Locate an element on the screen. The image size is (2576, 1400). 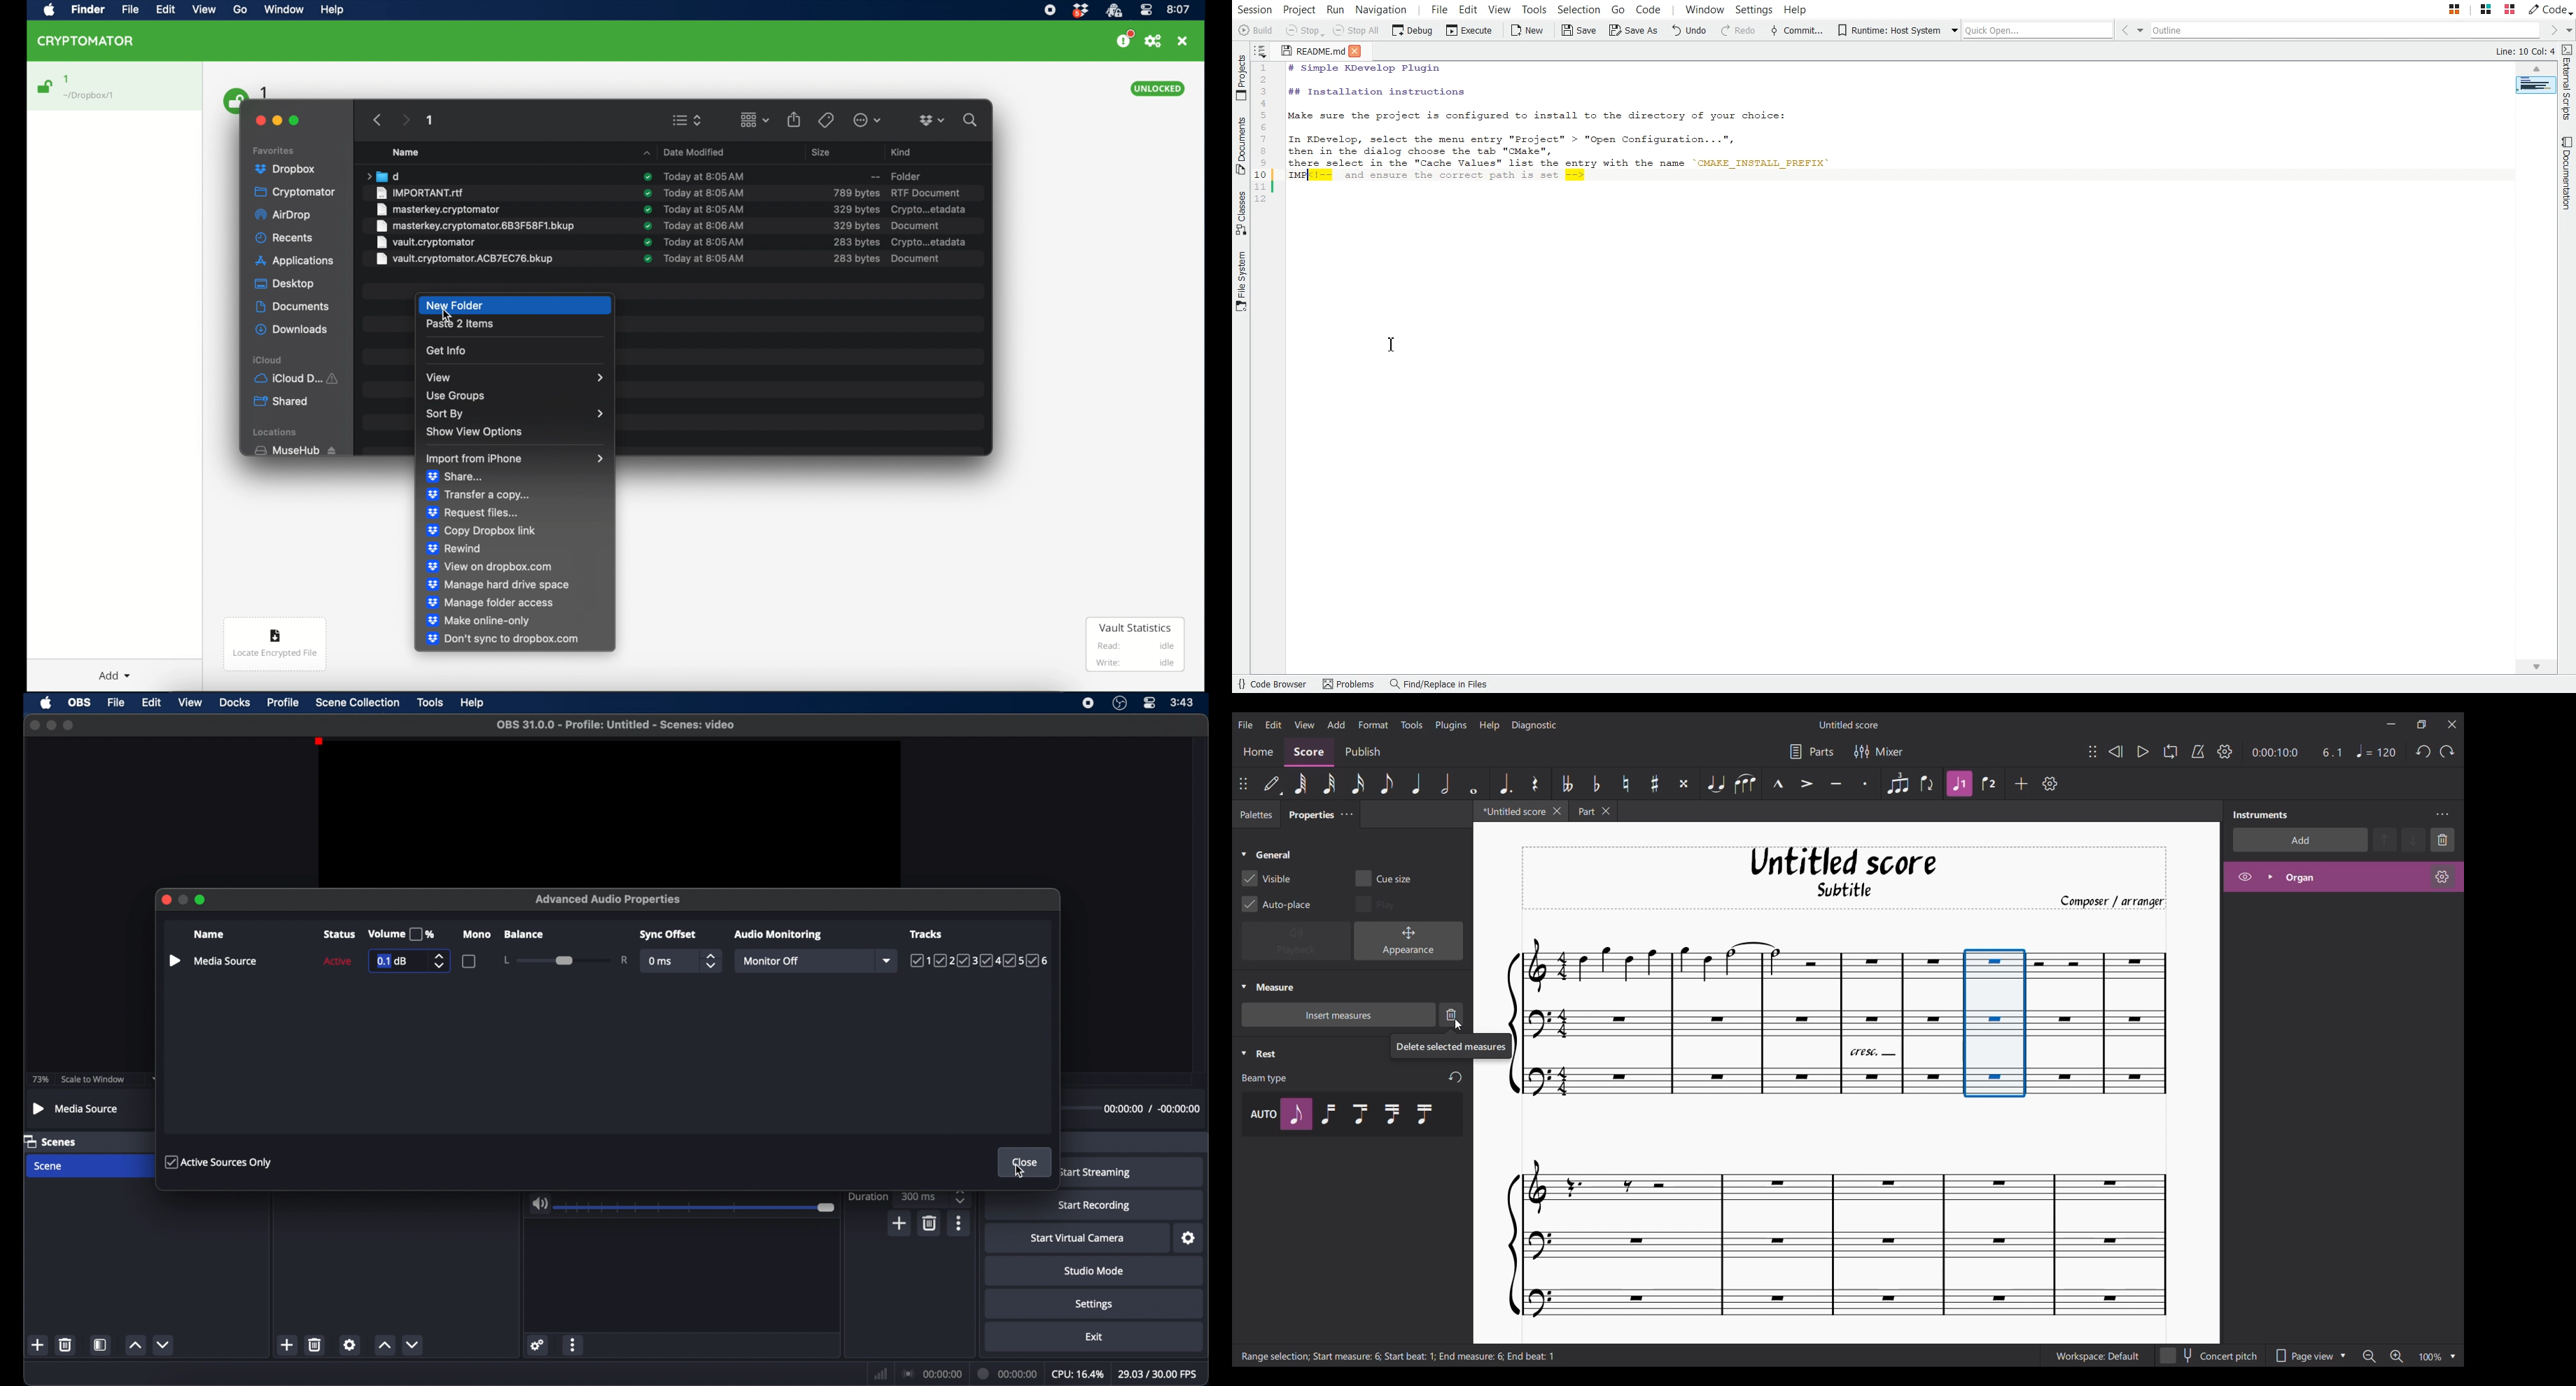
icloud is located at coordinates (268, 359).